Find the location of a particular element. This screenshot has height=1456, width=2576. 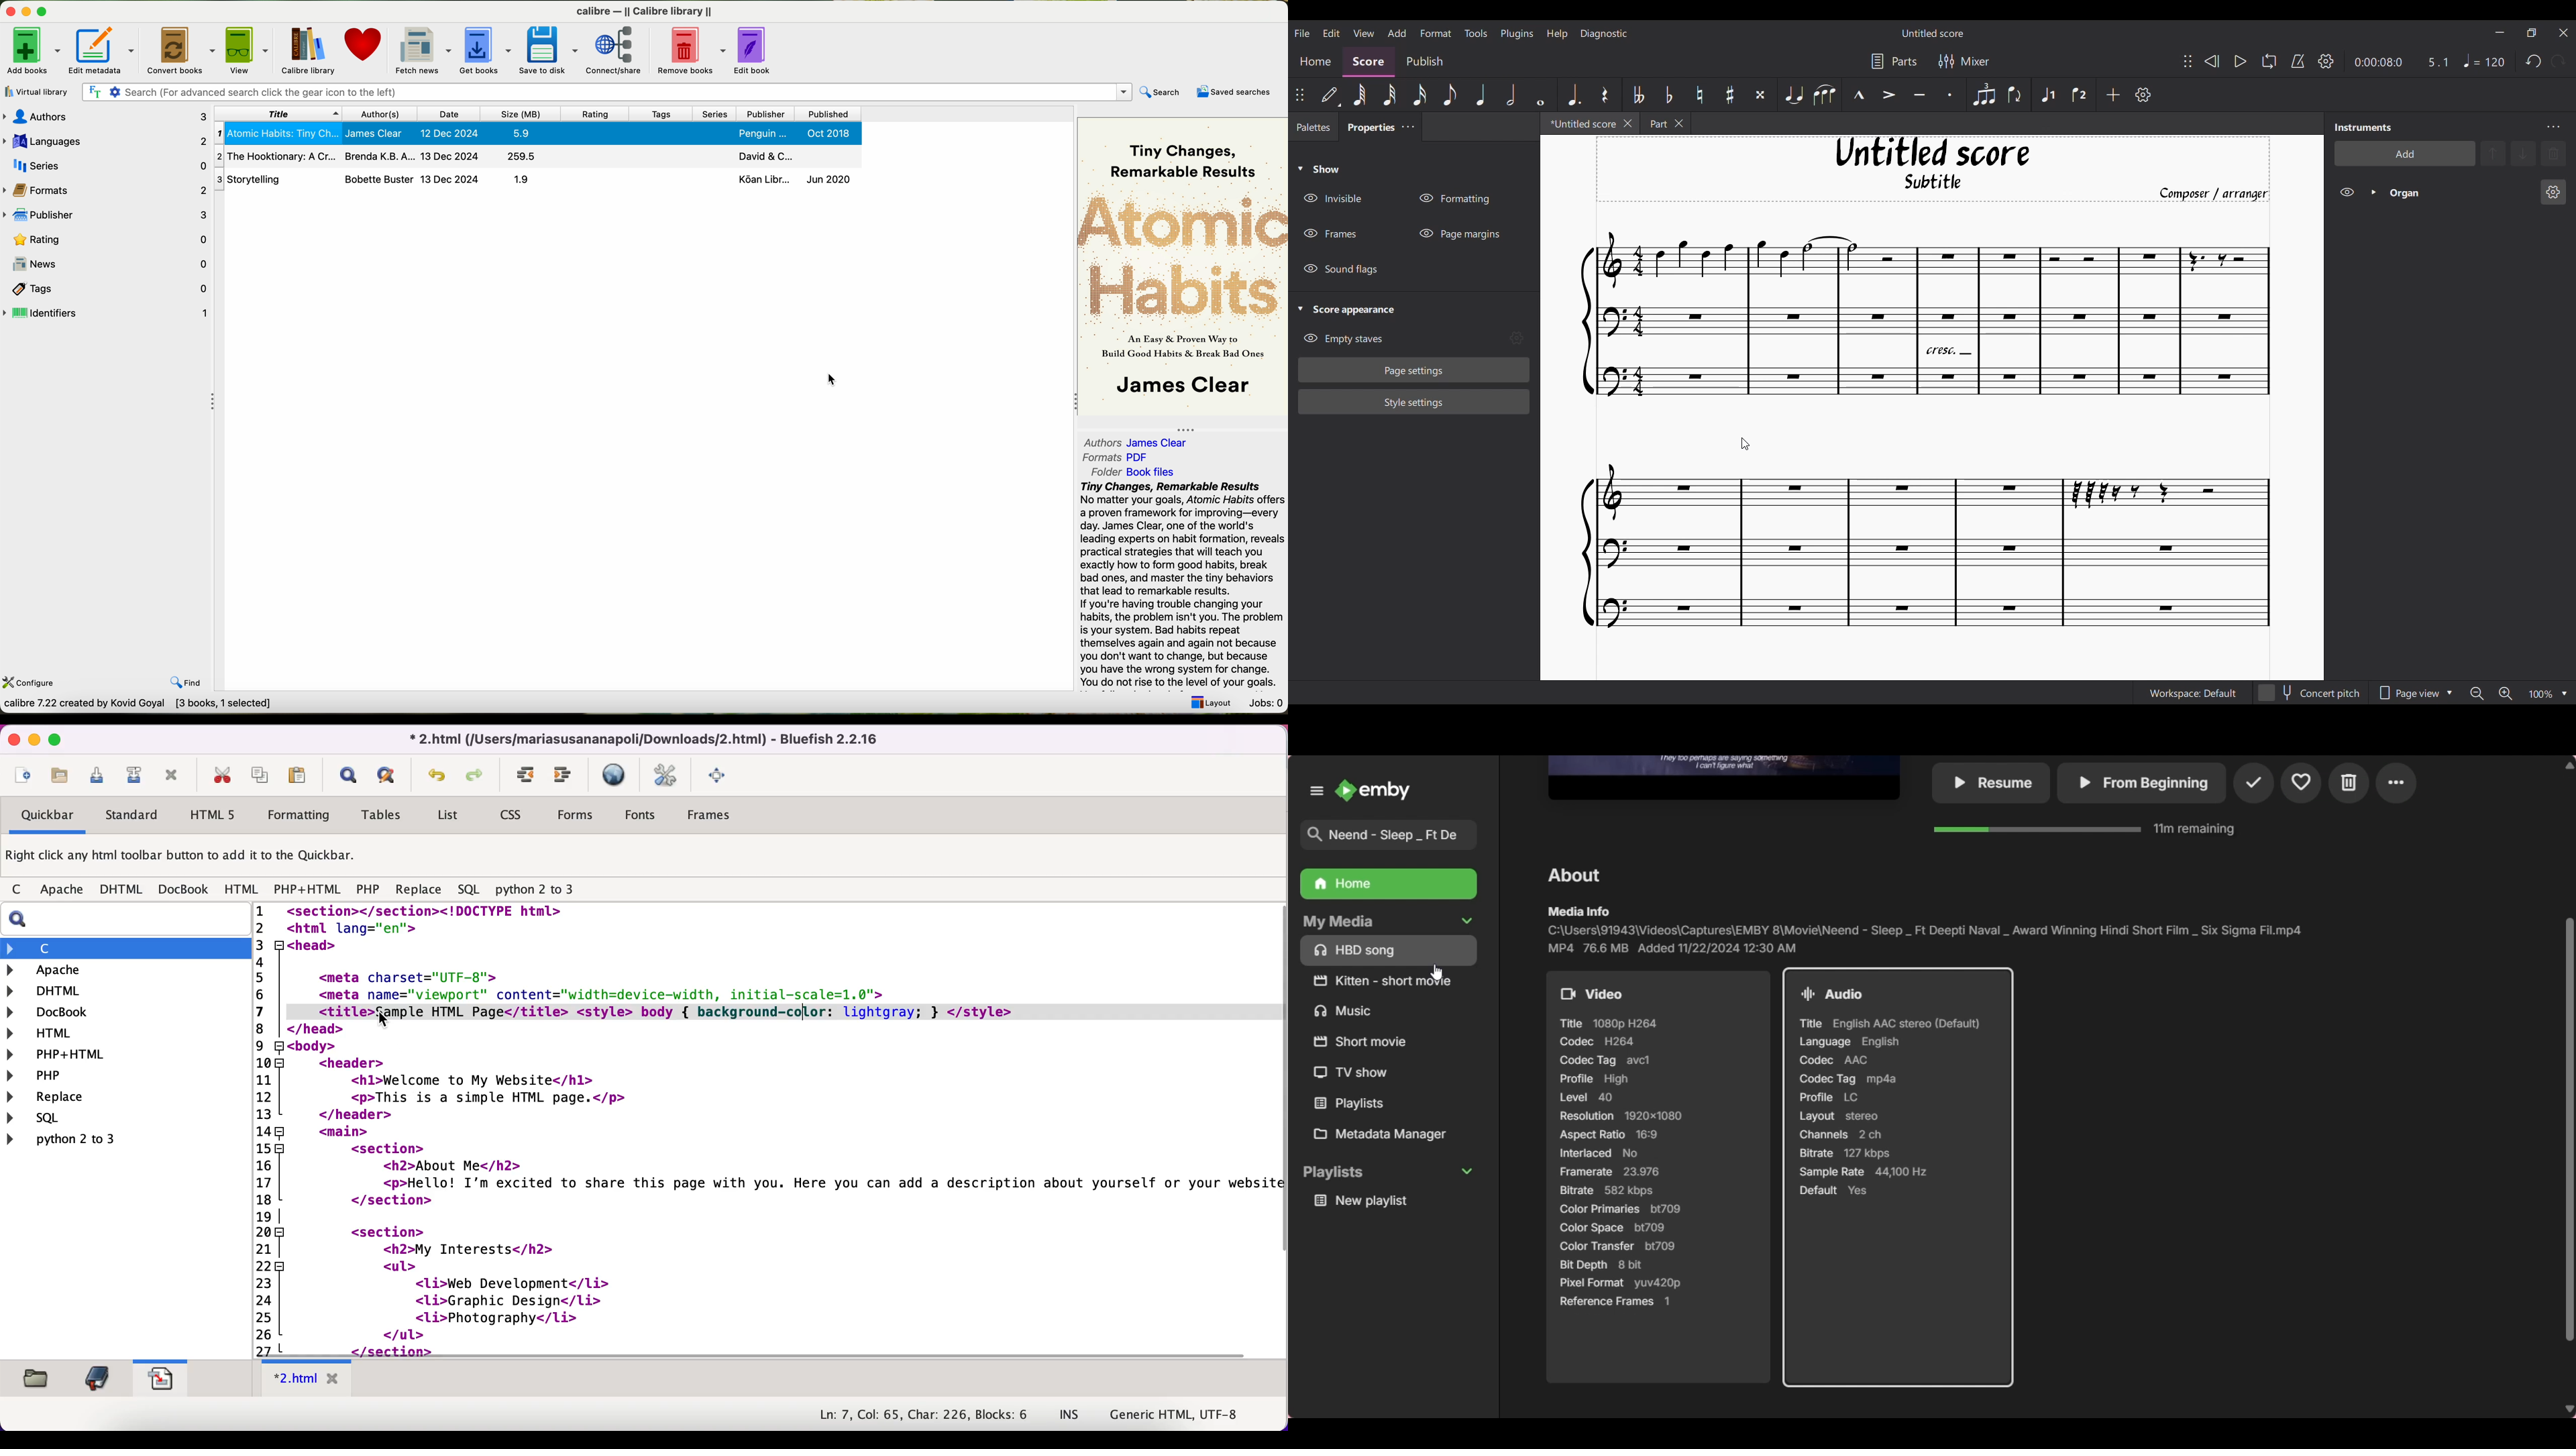

series is located at coordinates (718, 113).